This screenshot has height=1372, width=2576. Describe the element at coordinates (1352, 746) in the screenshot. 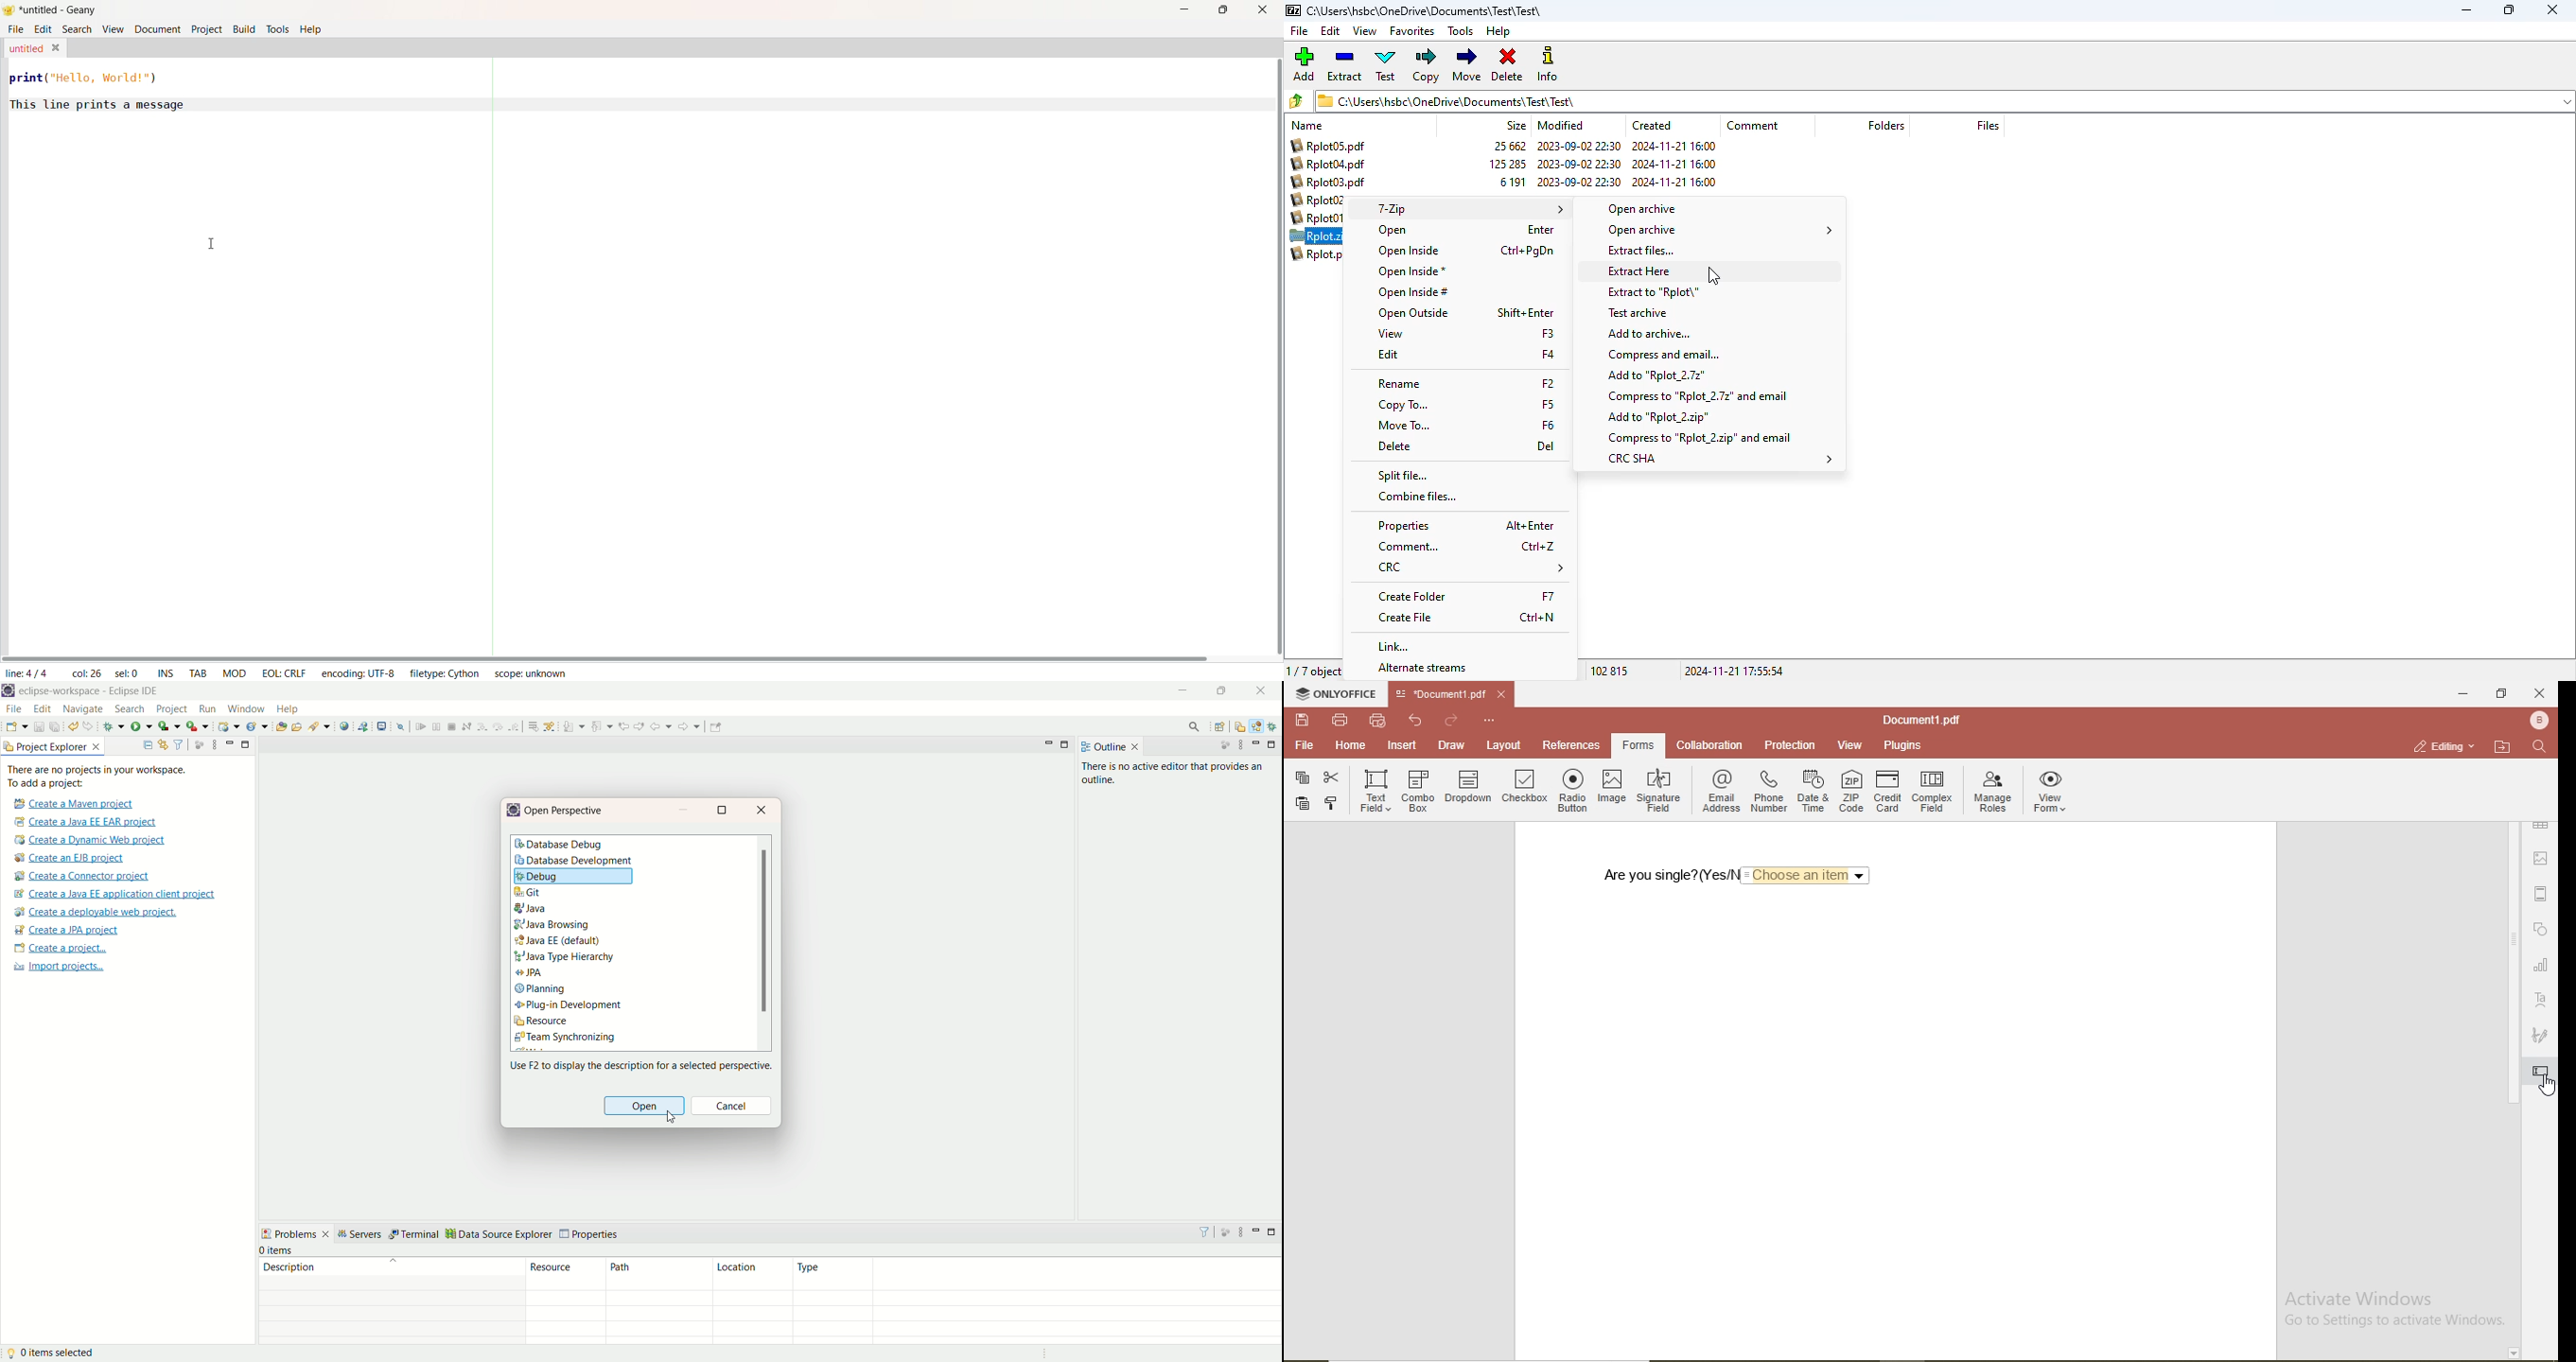

I see `home` at that location.